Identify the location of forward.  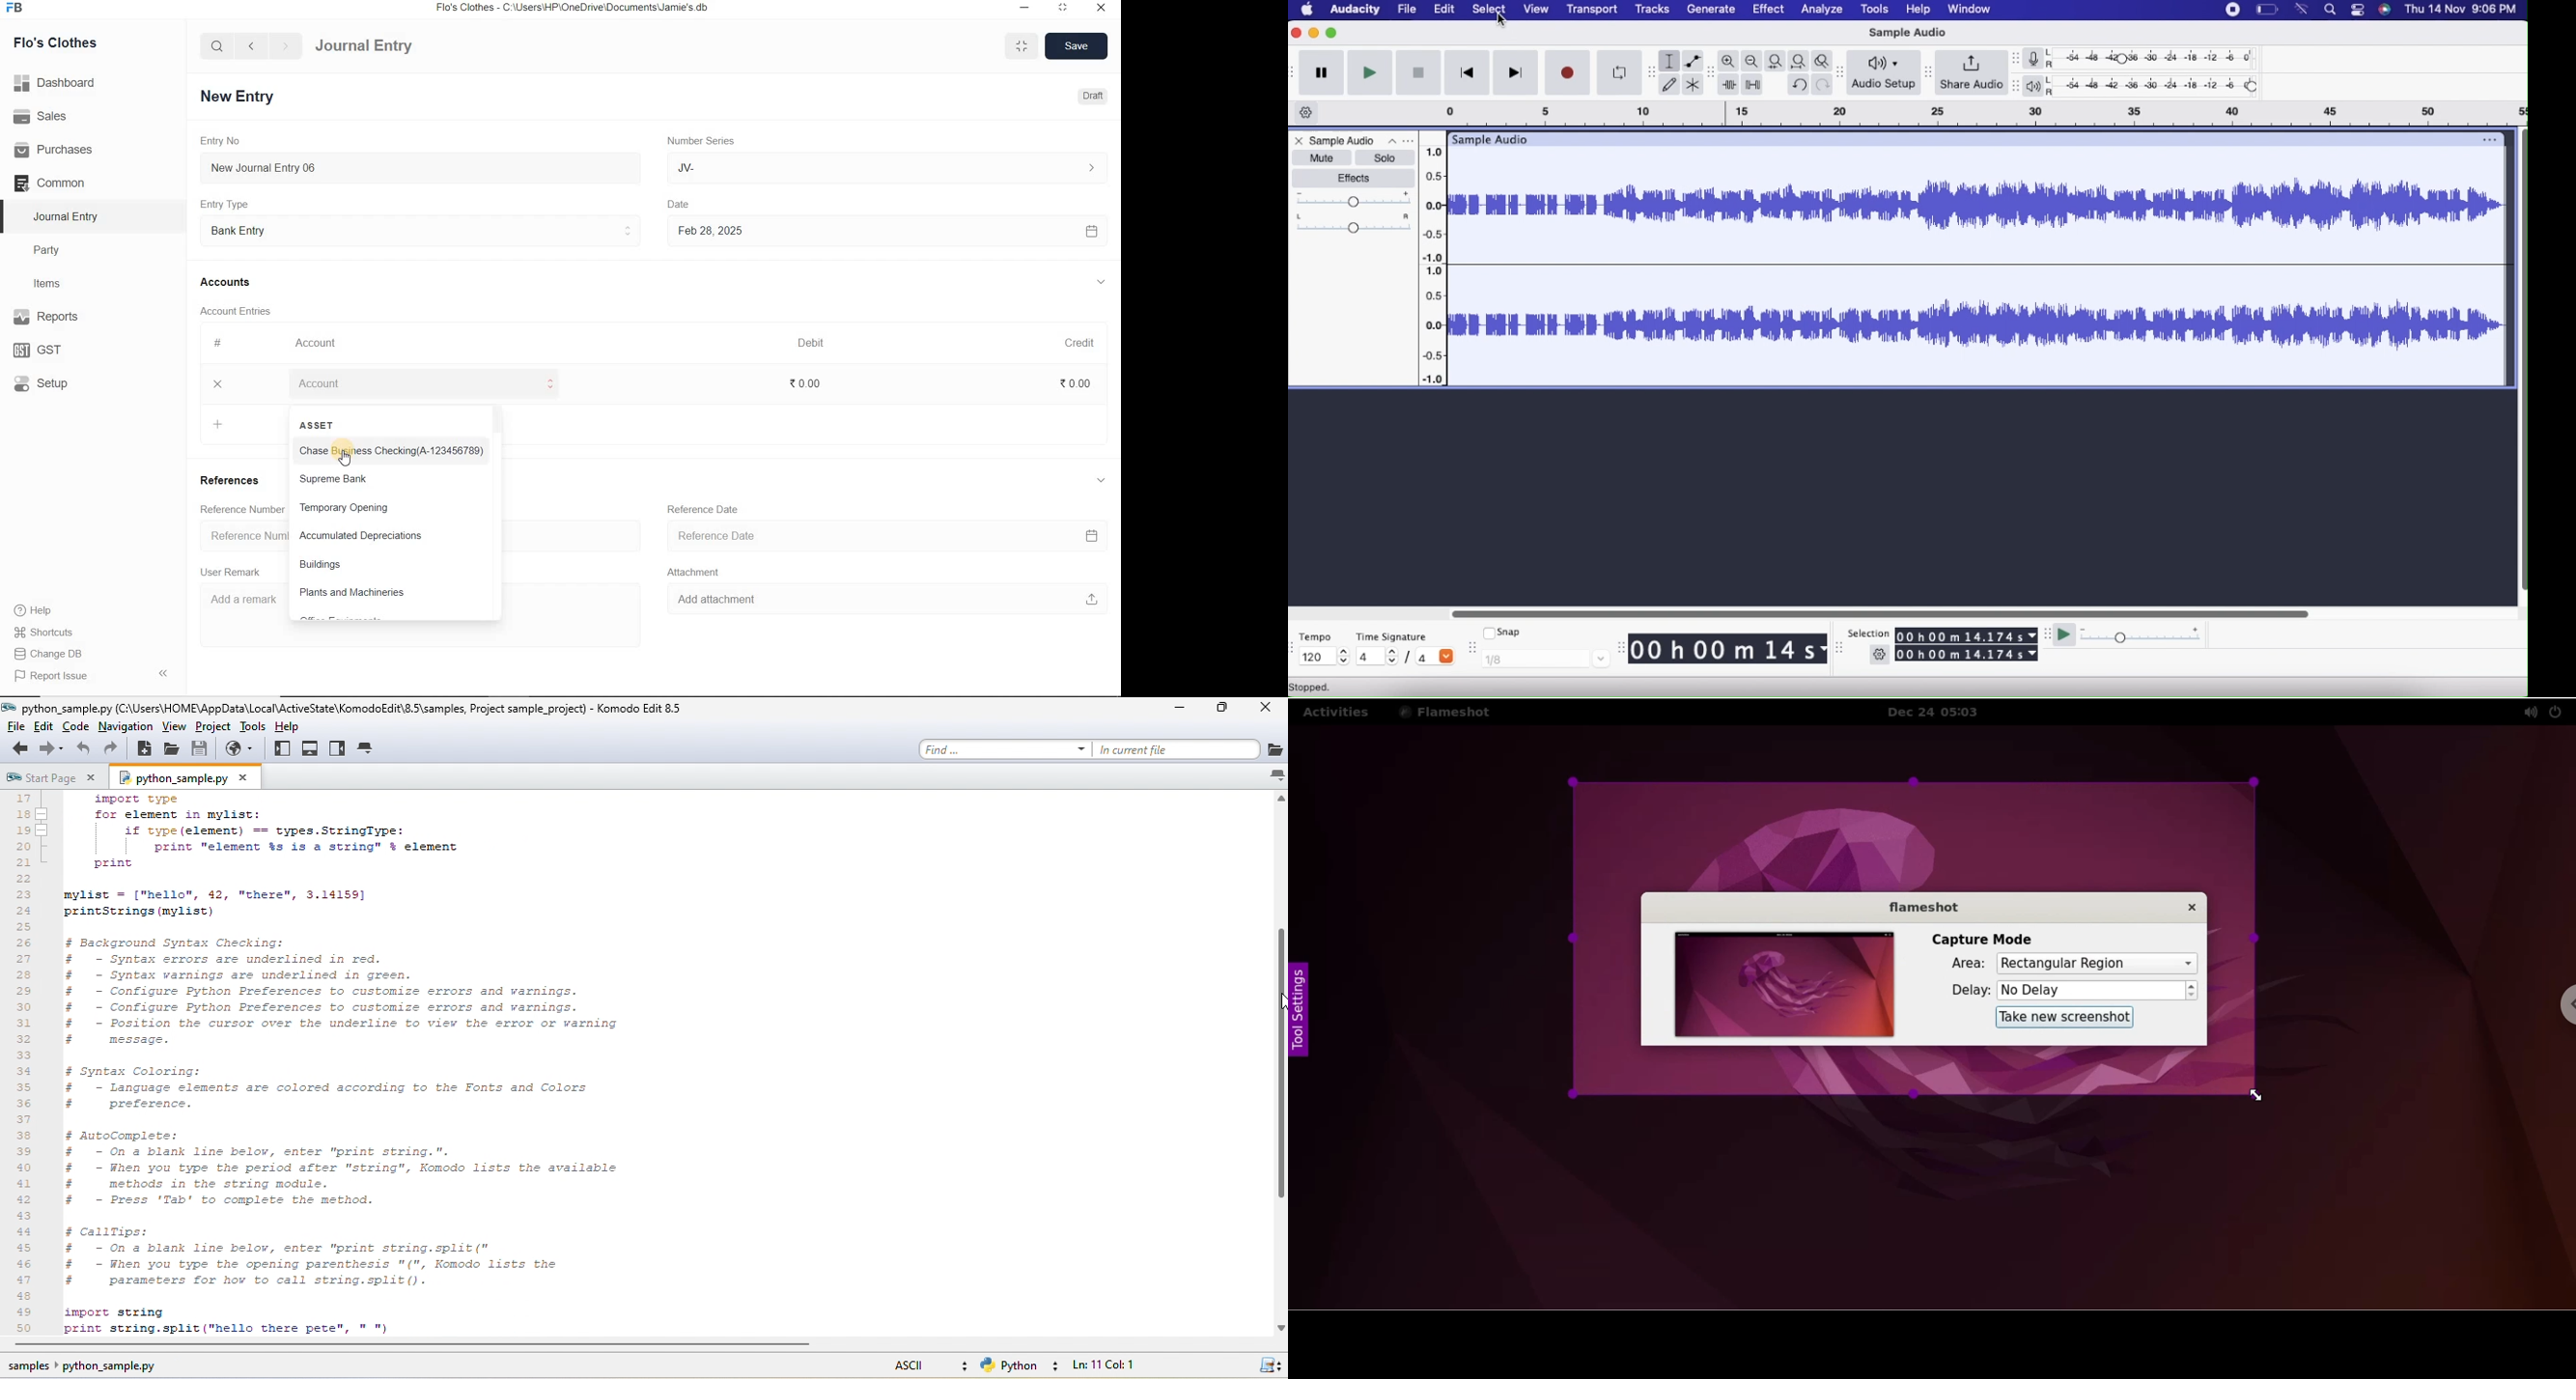
(286, 46).